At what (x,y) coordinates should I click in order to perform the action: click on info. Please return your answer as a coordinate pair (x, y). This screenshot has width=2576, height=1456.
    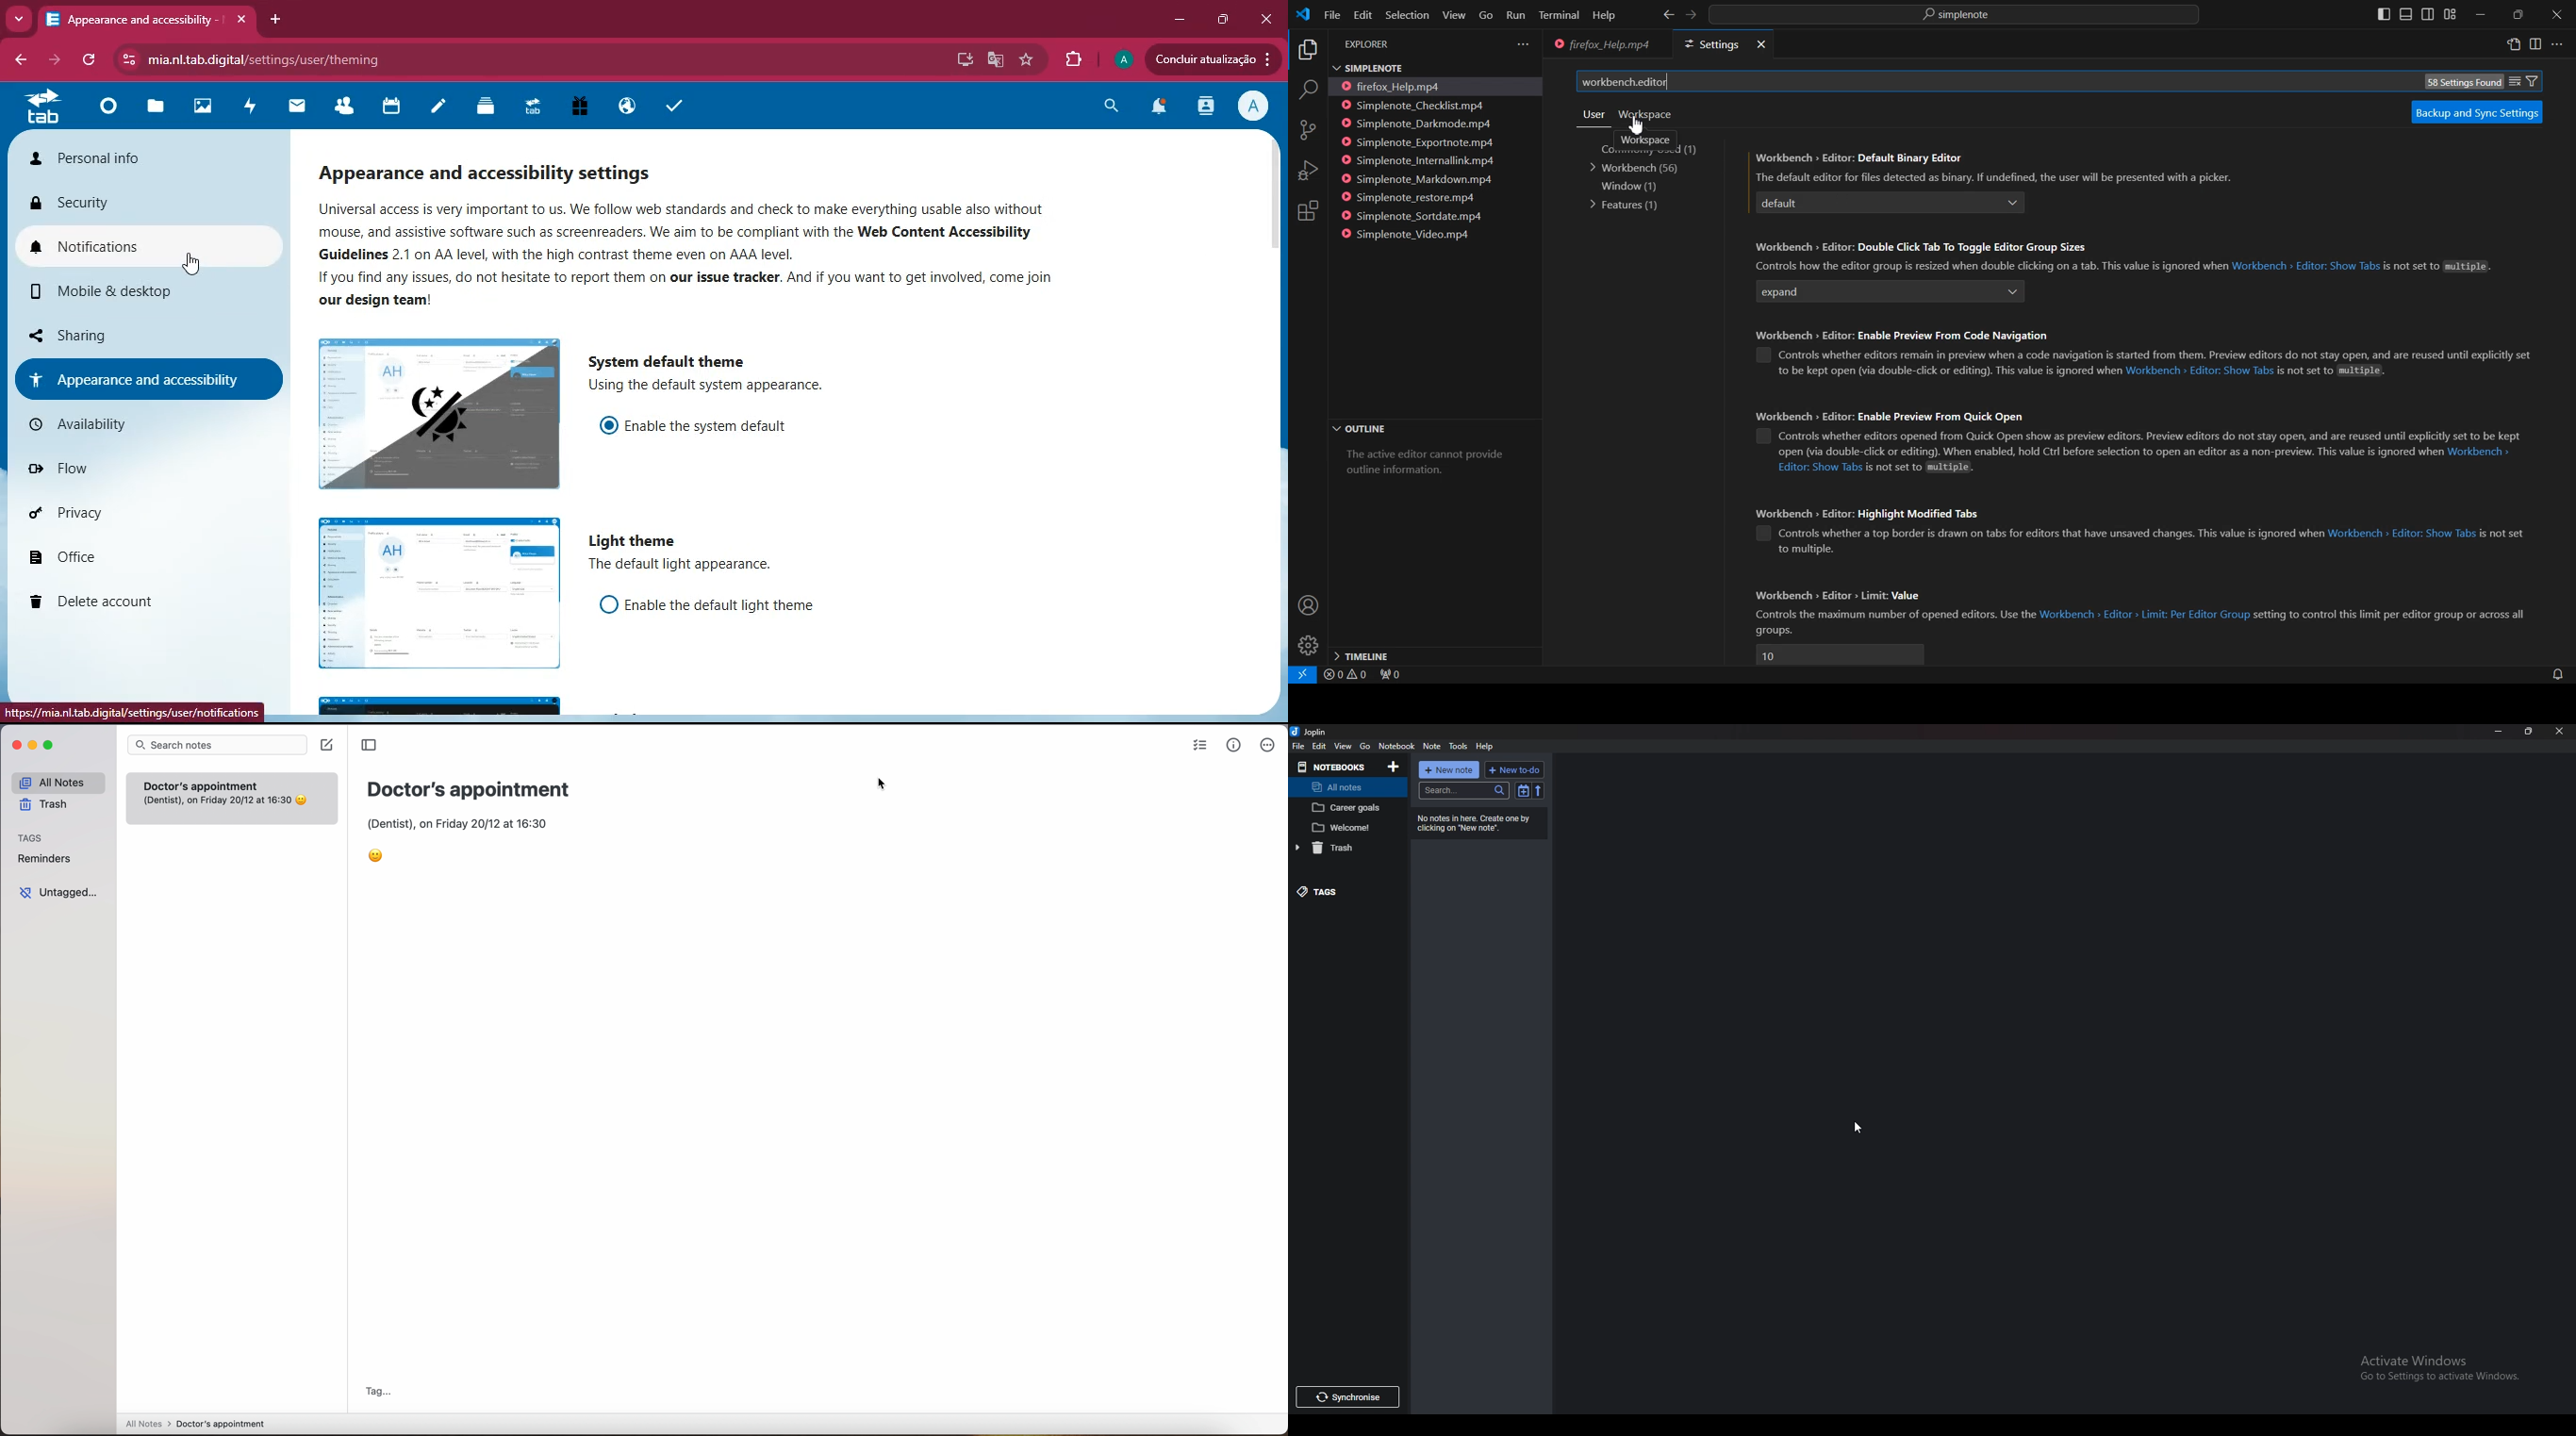
    Looking at the image, I should click on (1481, 823).